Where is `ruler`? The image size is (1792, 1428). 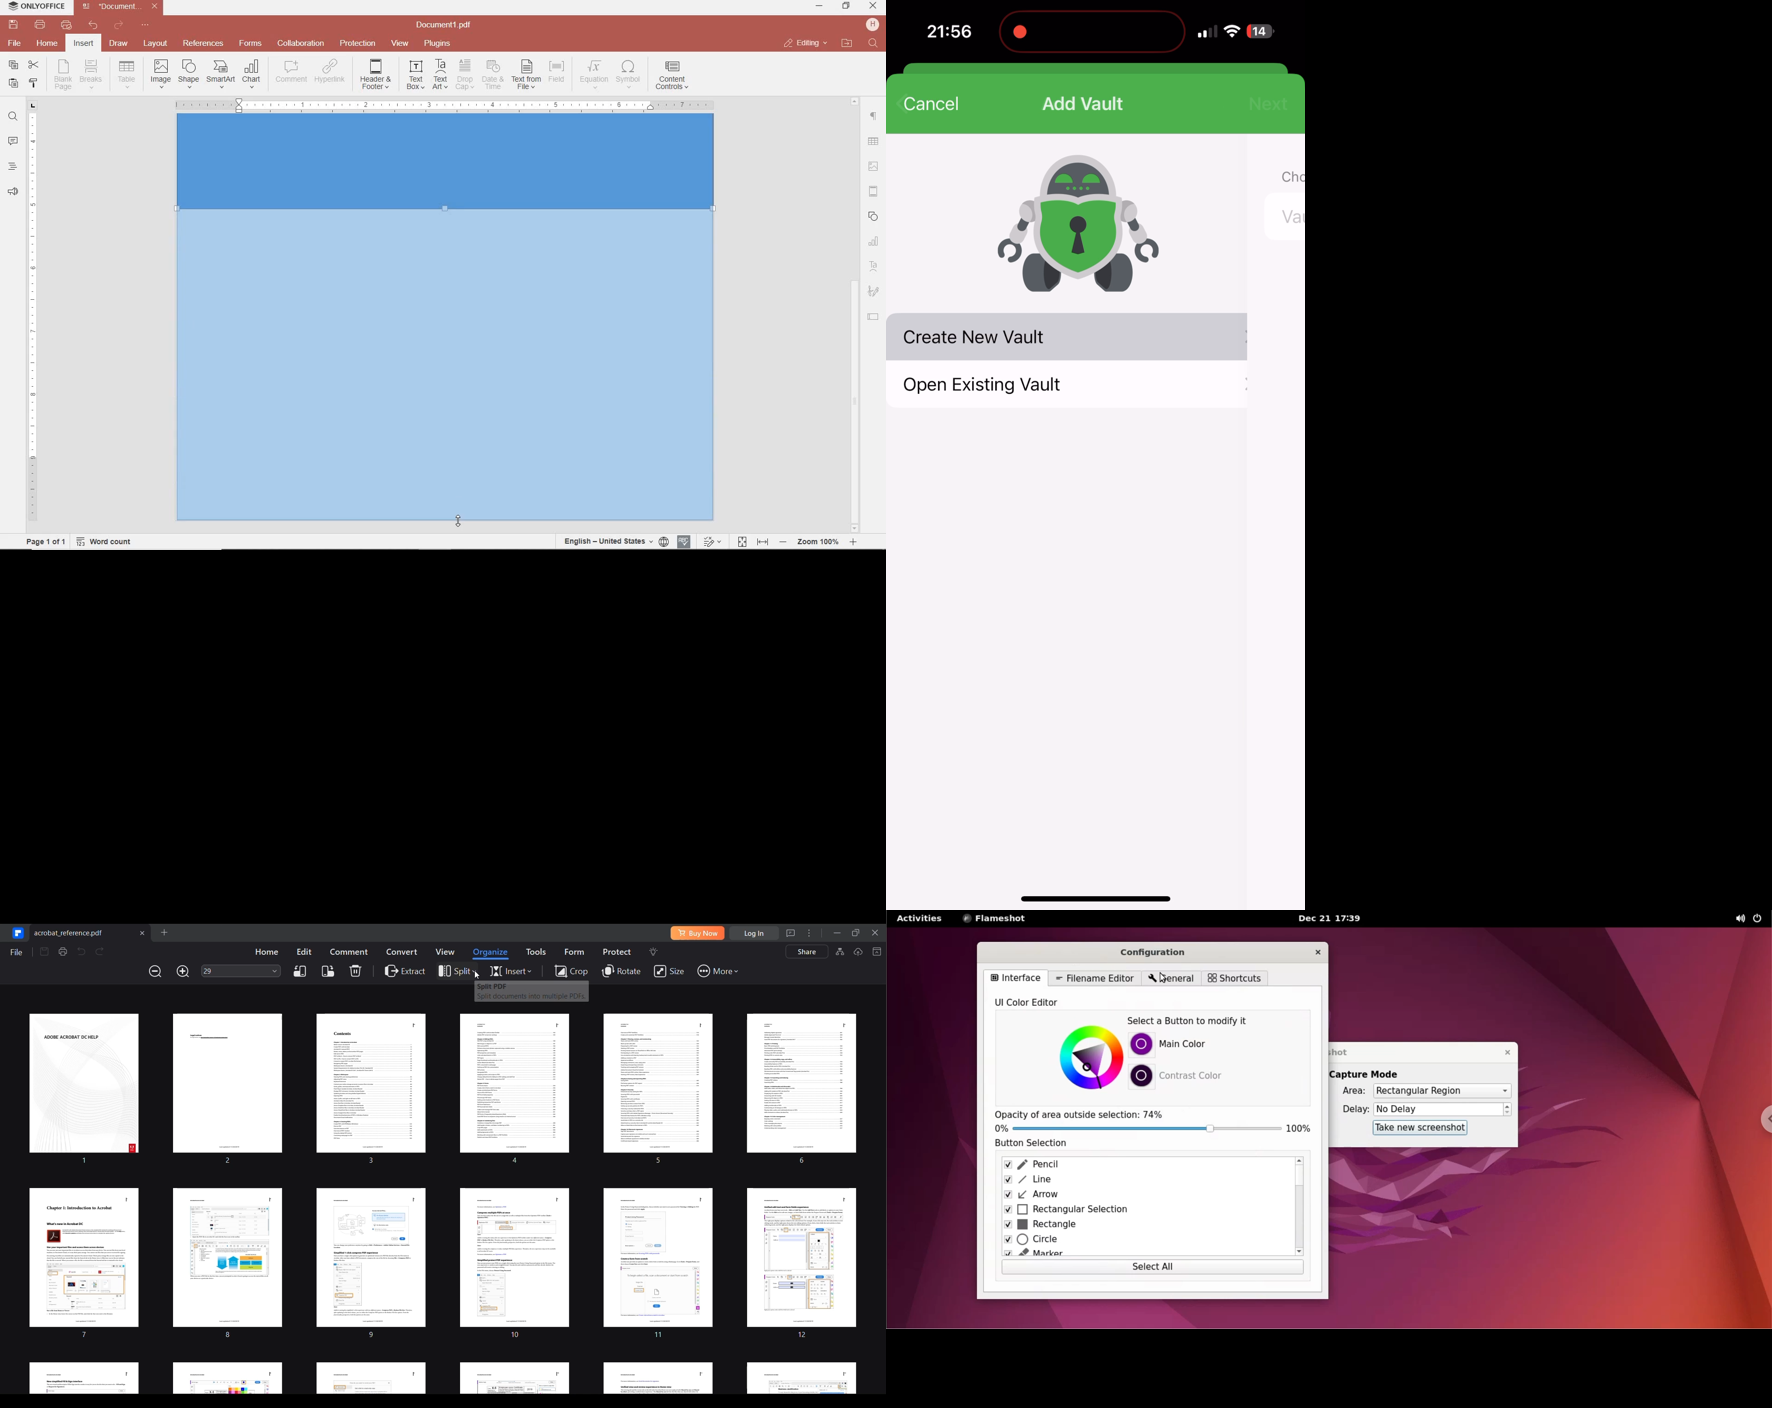 ruler is located at coordinates (33, 322).